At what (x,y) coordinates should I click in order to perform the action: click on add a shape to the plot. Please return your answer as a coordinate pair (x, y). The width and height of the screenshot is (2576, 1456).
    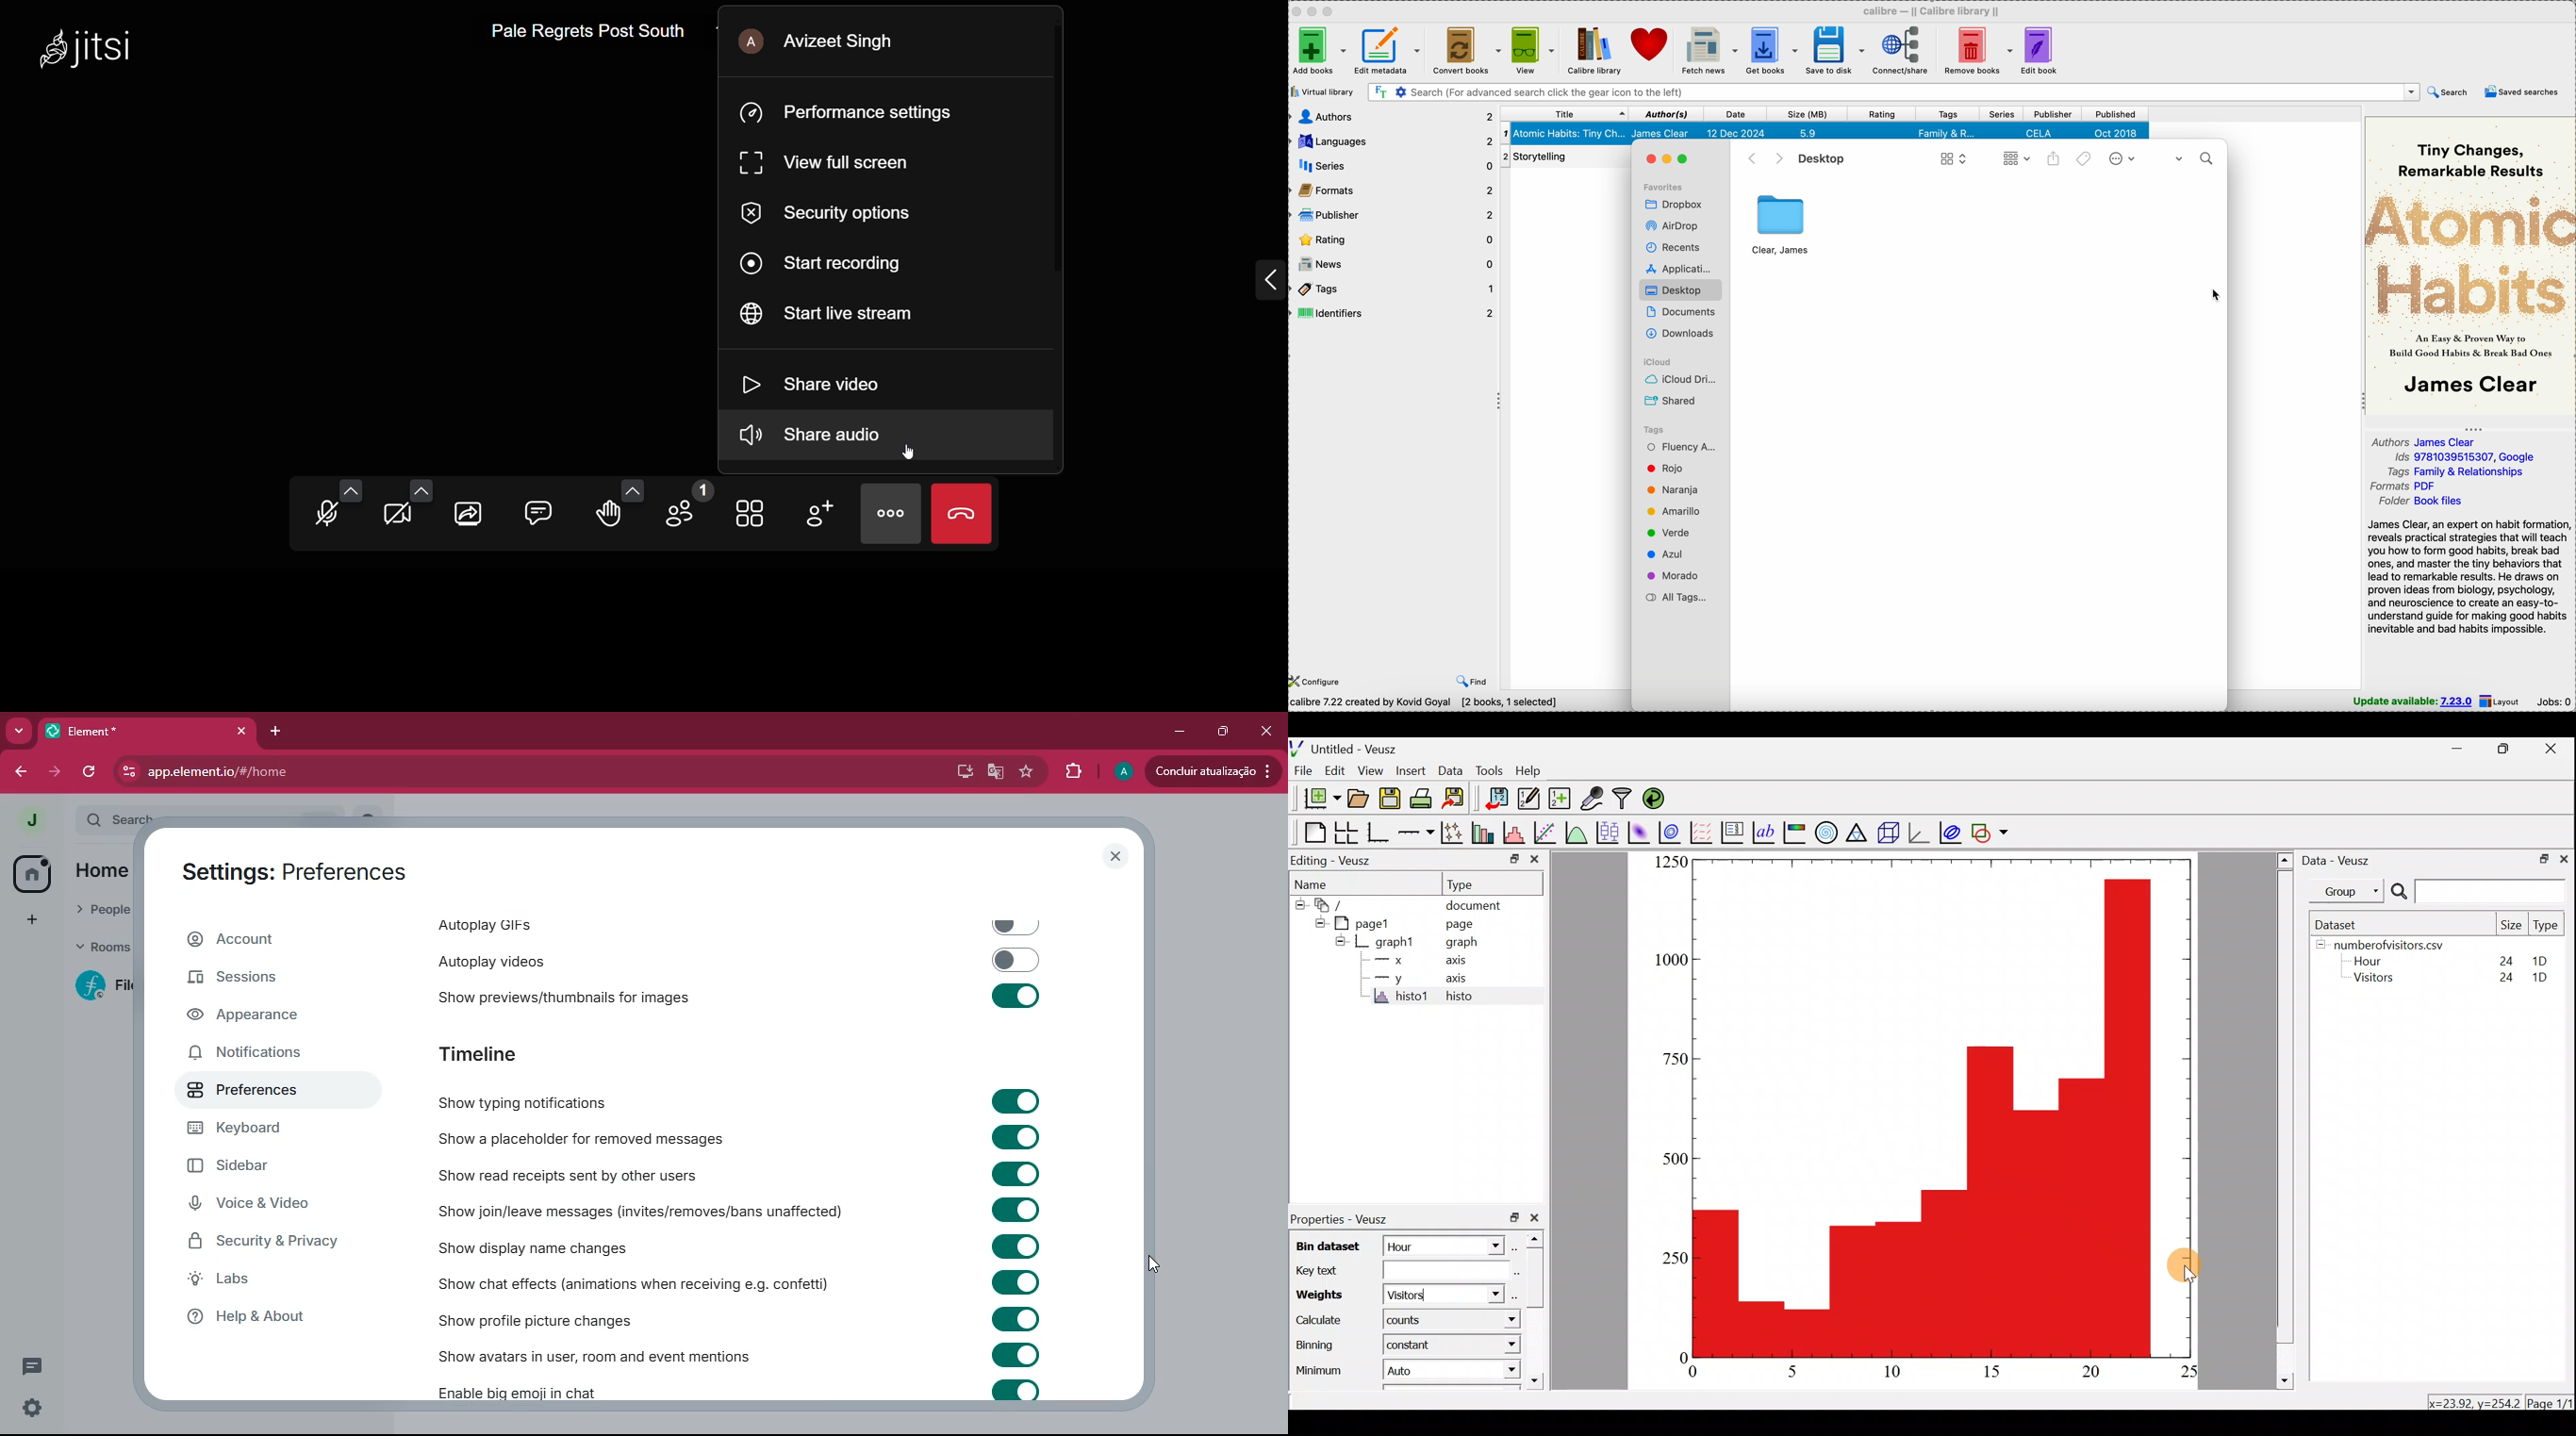
    Looking at the image, I should click on (1991, 833).